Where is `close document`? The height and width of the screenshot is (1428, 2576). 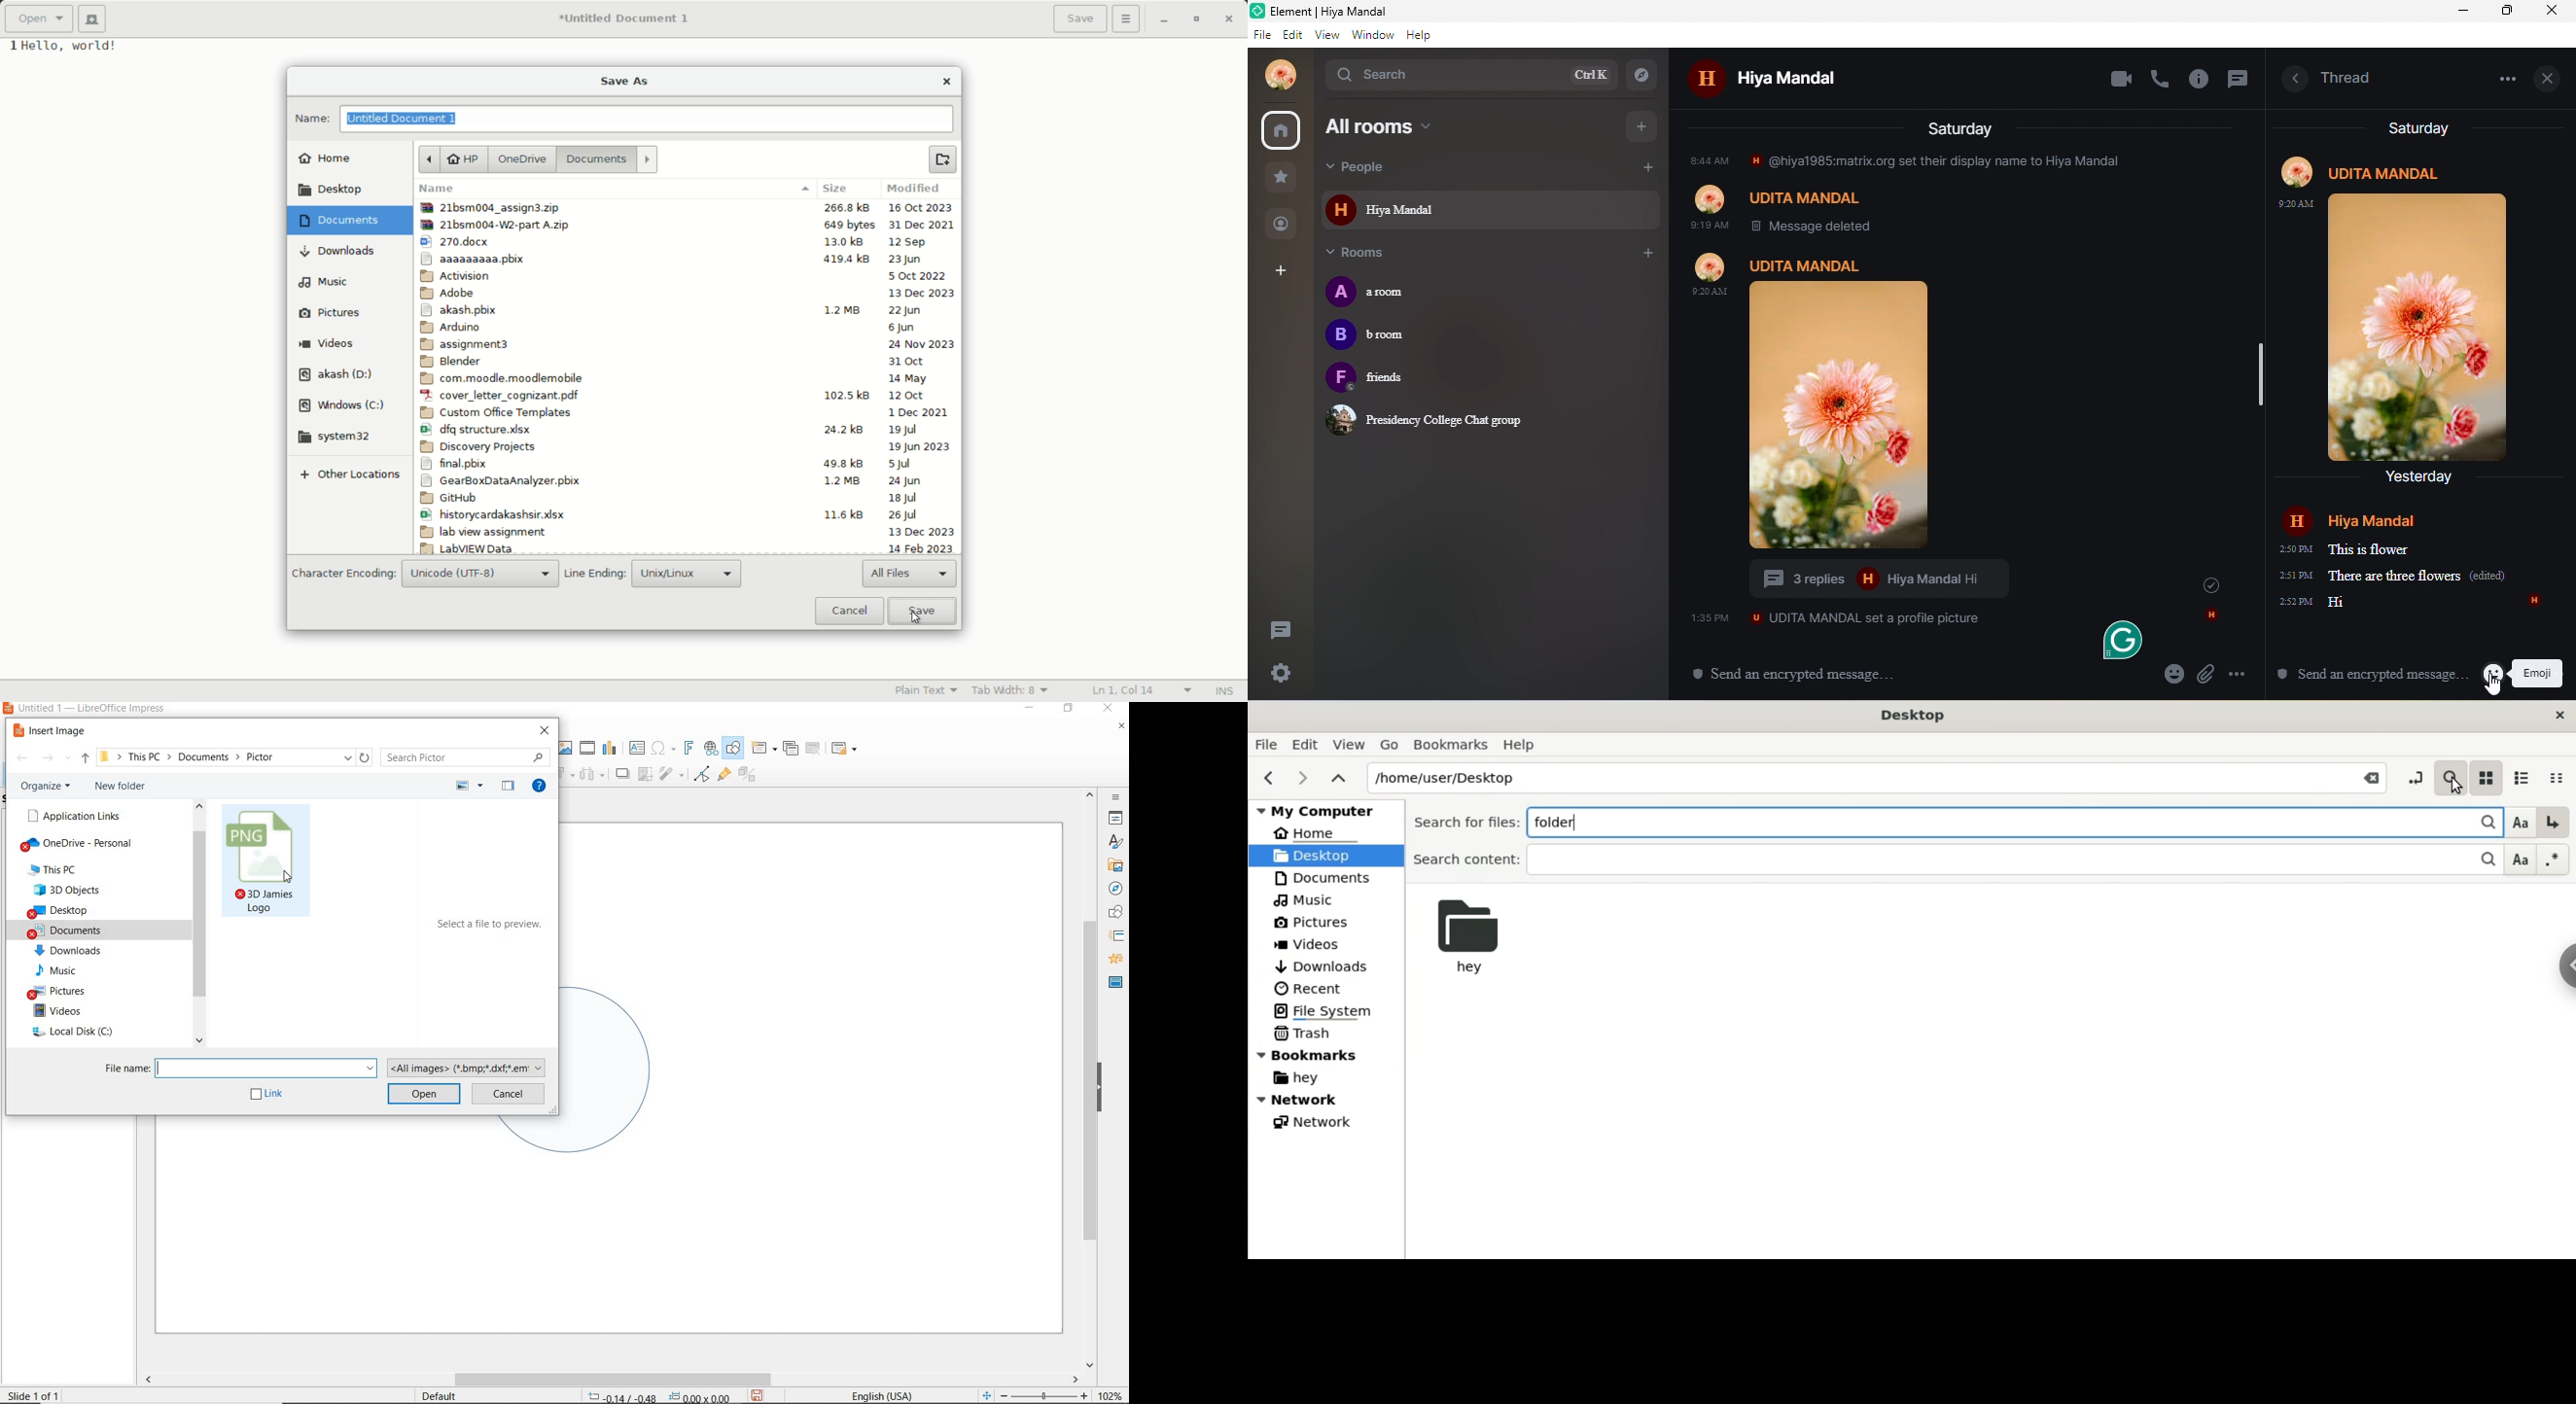
close document is located at coordinates (1122, 729).